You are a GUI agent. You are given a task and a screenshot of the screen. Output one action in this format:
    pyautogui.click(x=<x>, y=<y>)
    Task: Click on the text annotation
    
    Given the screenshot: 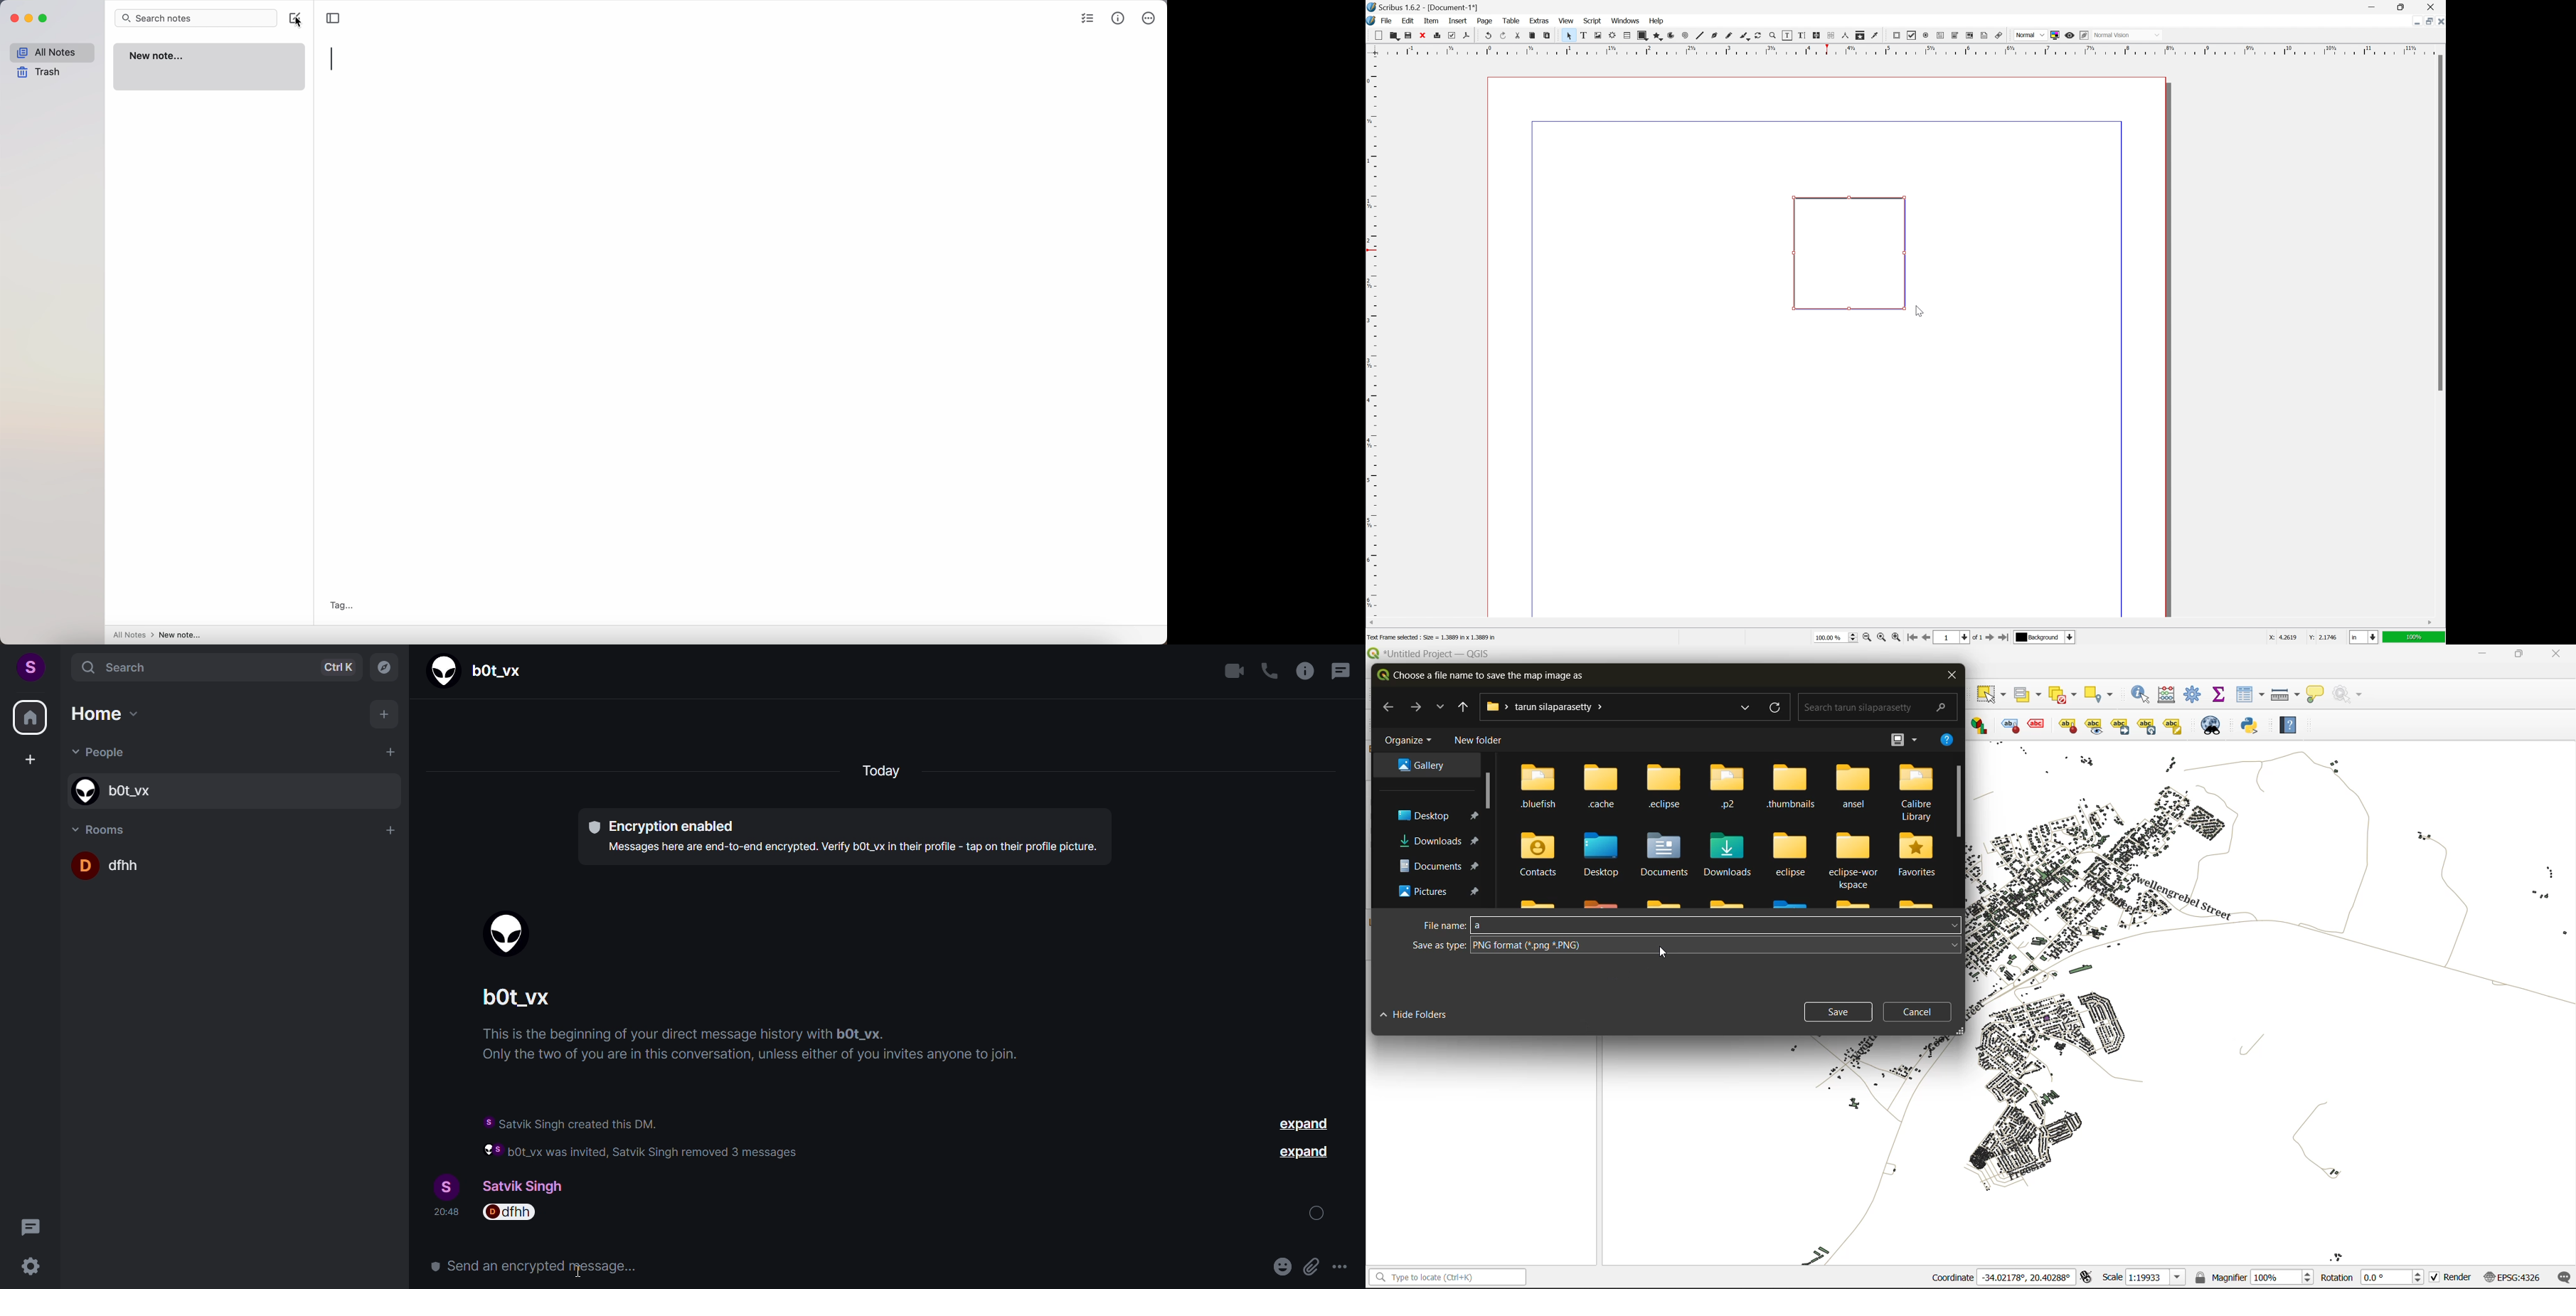 What is the action you would take?
    pyautogui.click(x=1985, y=35)
    